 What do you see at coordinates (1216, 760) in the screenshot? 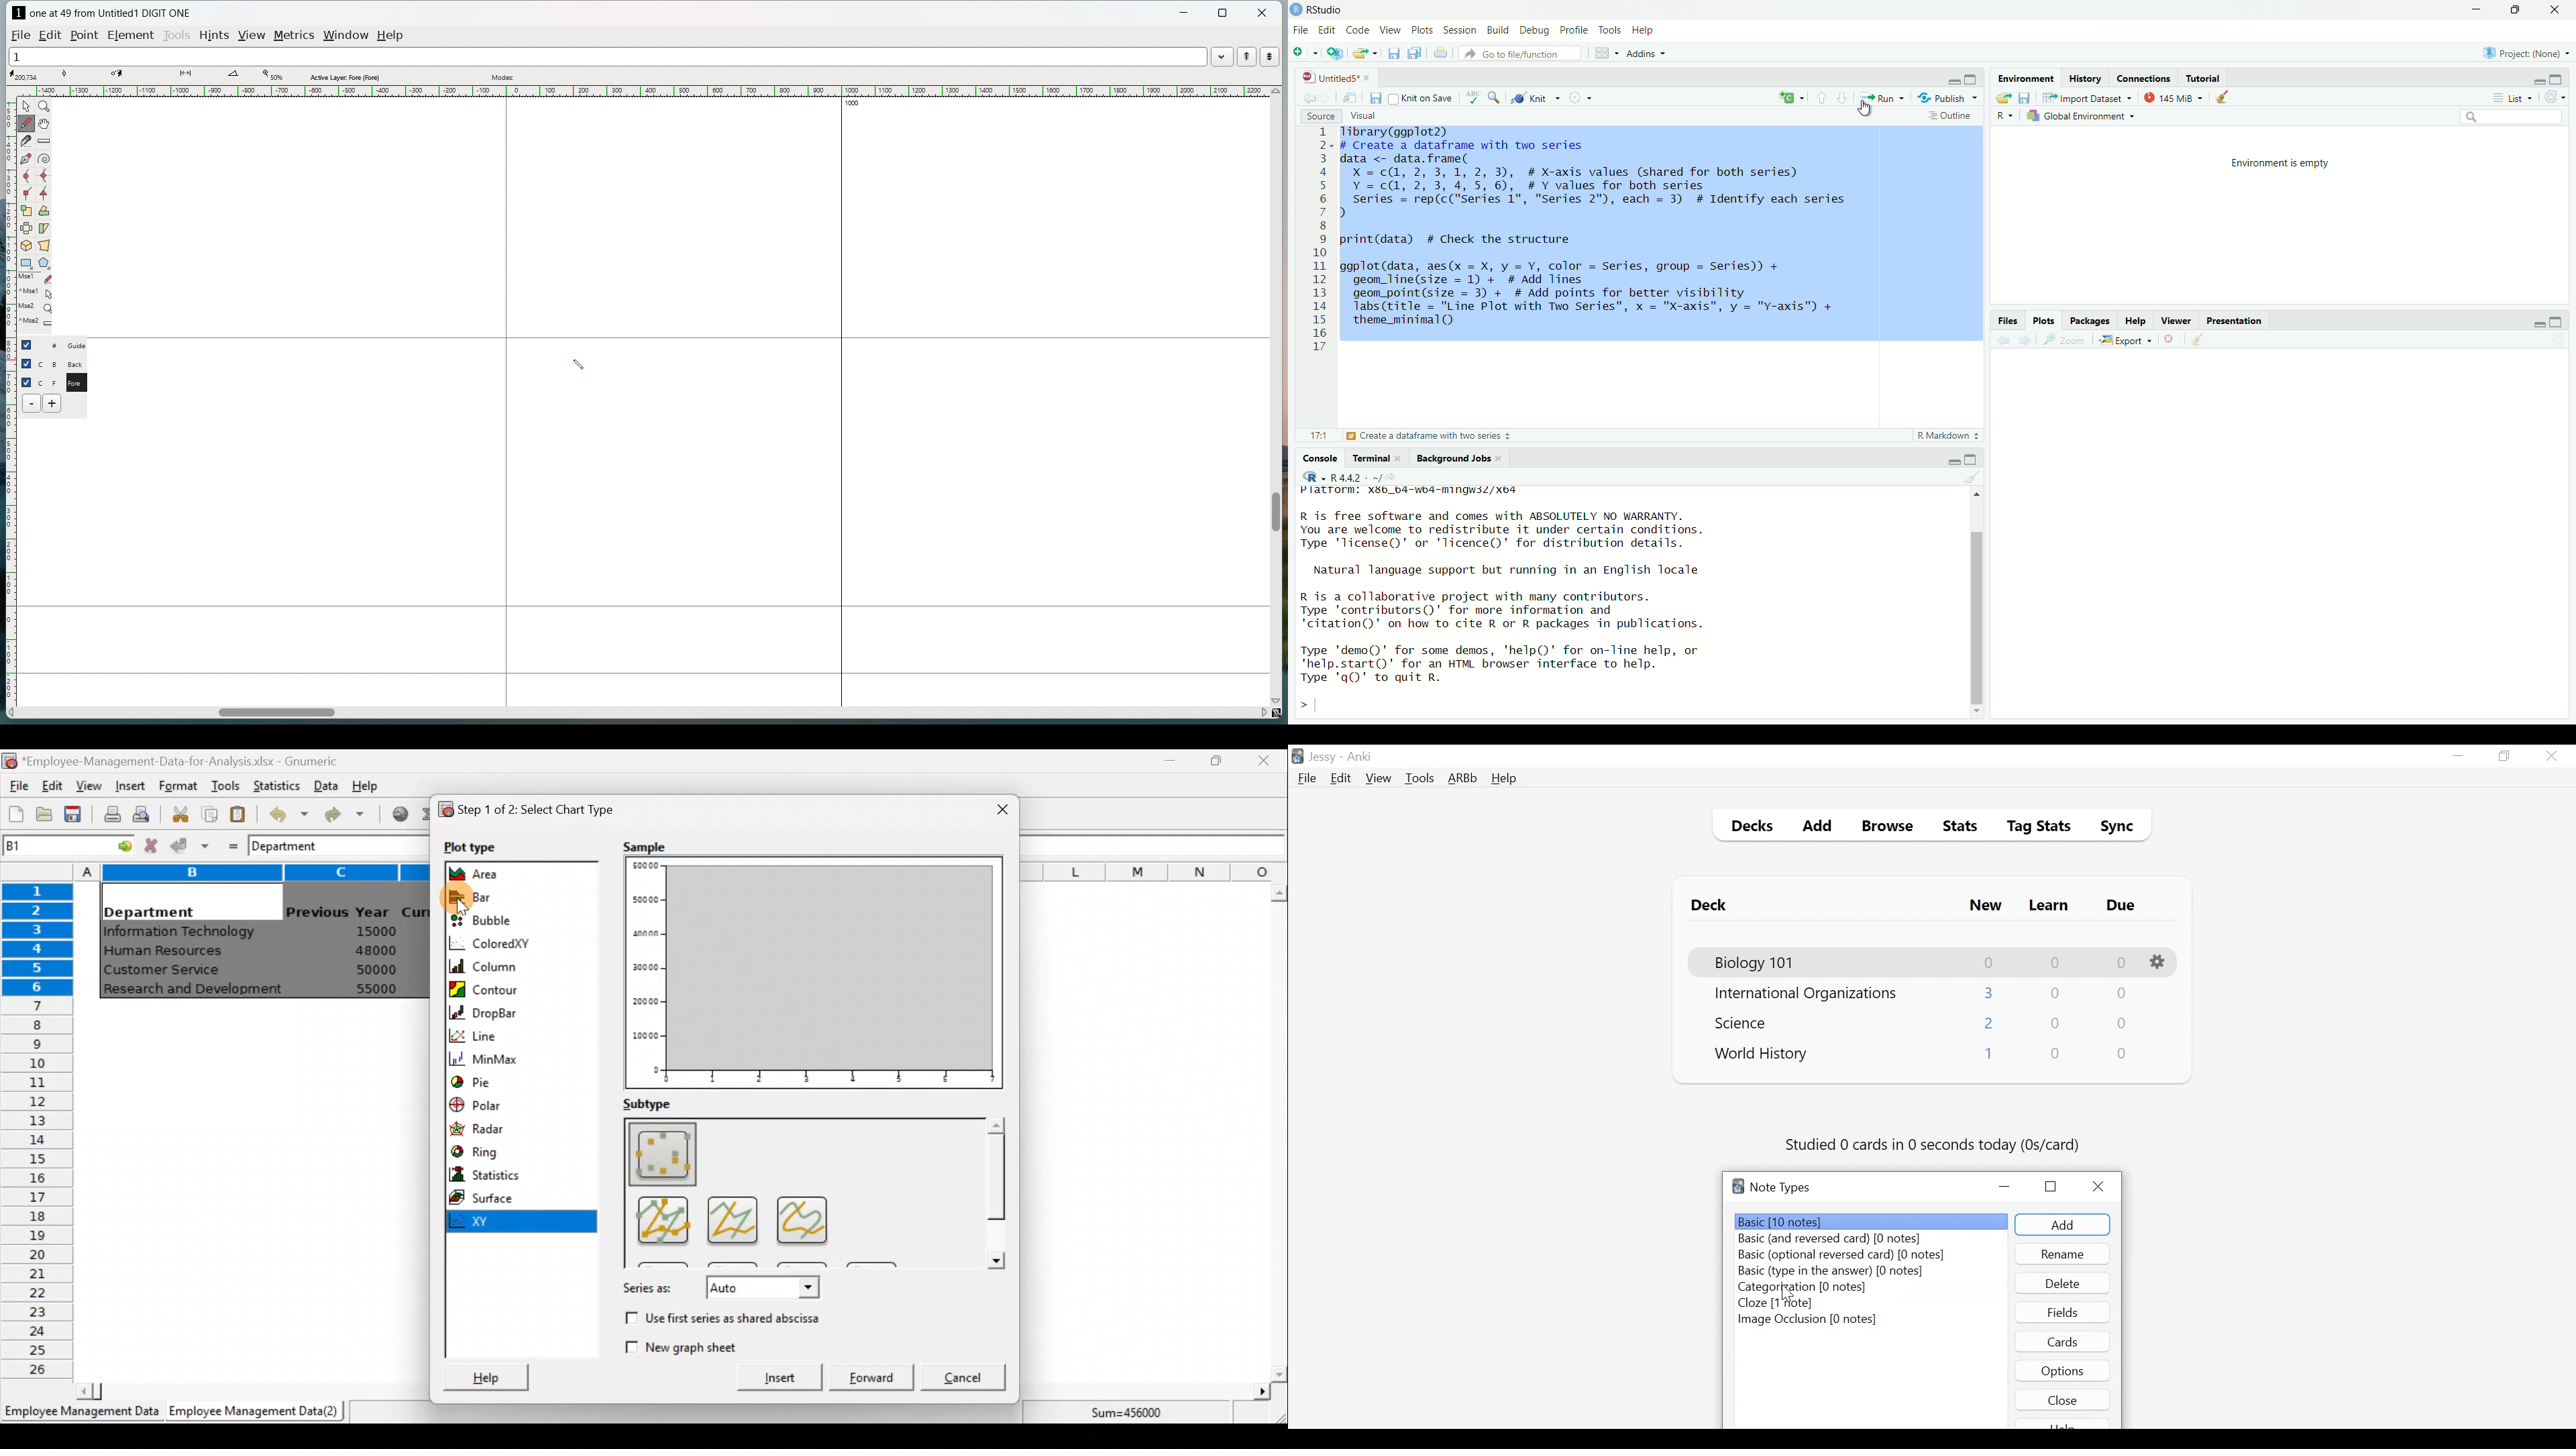
I see `Maximize` at bounding box center [1216, 760].